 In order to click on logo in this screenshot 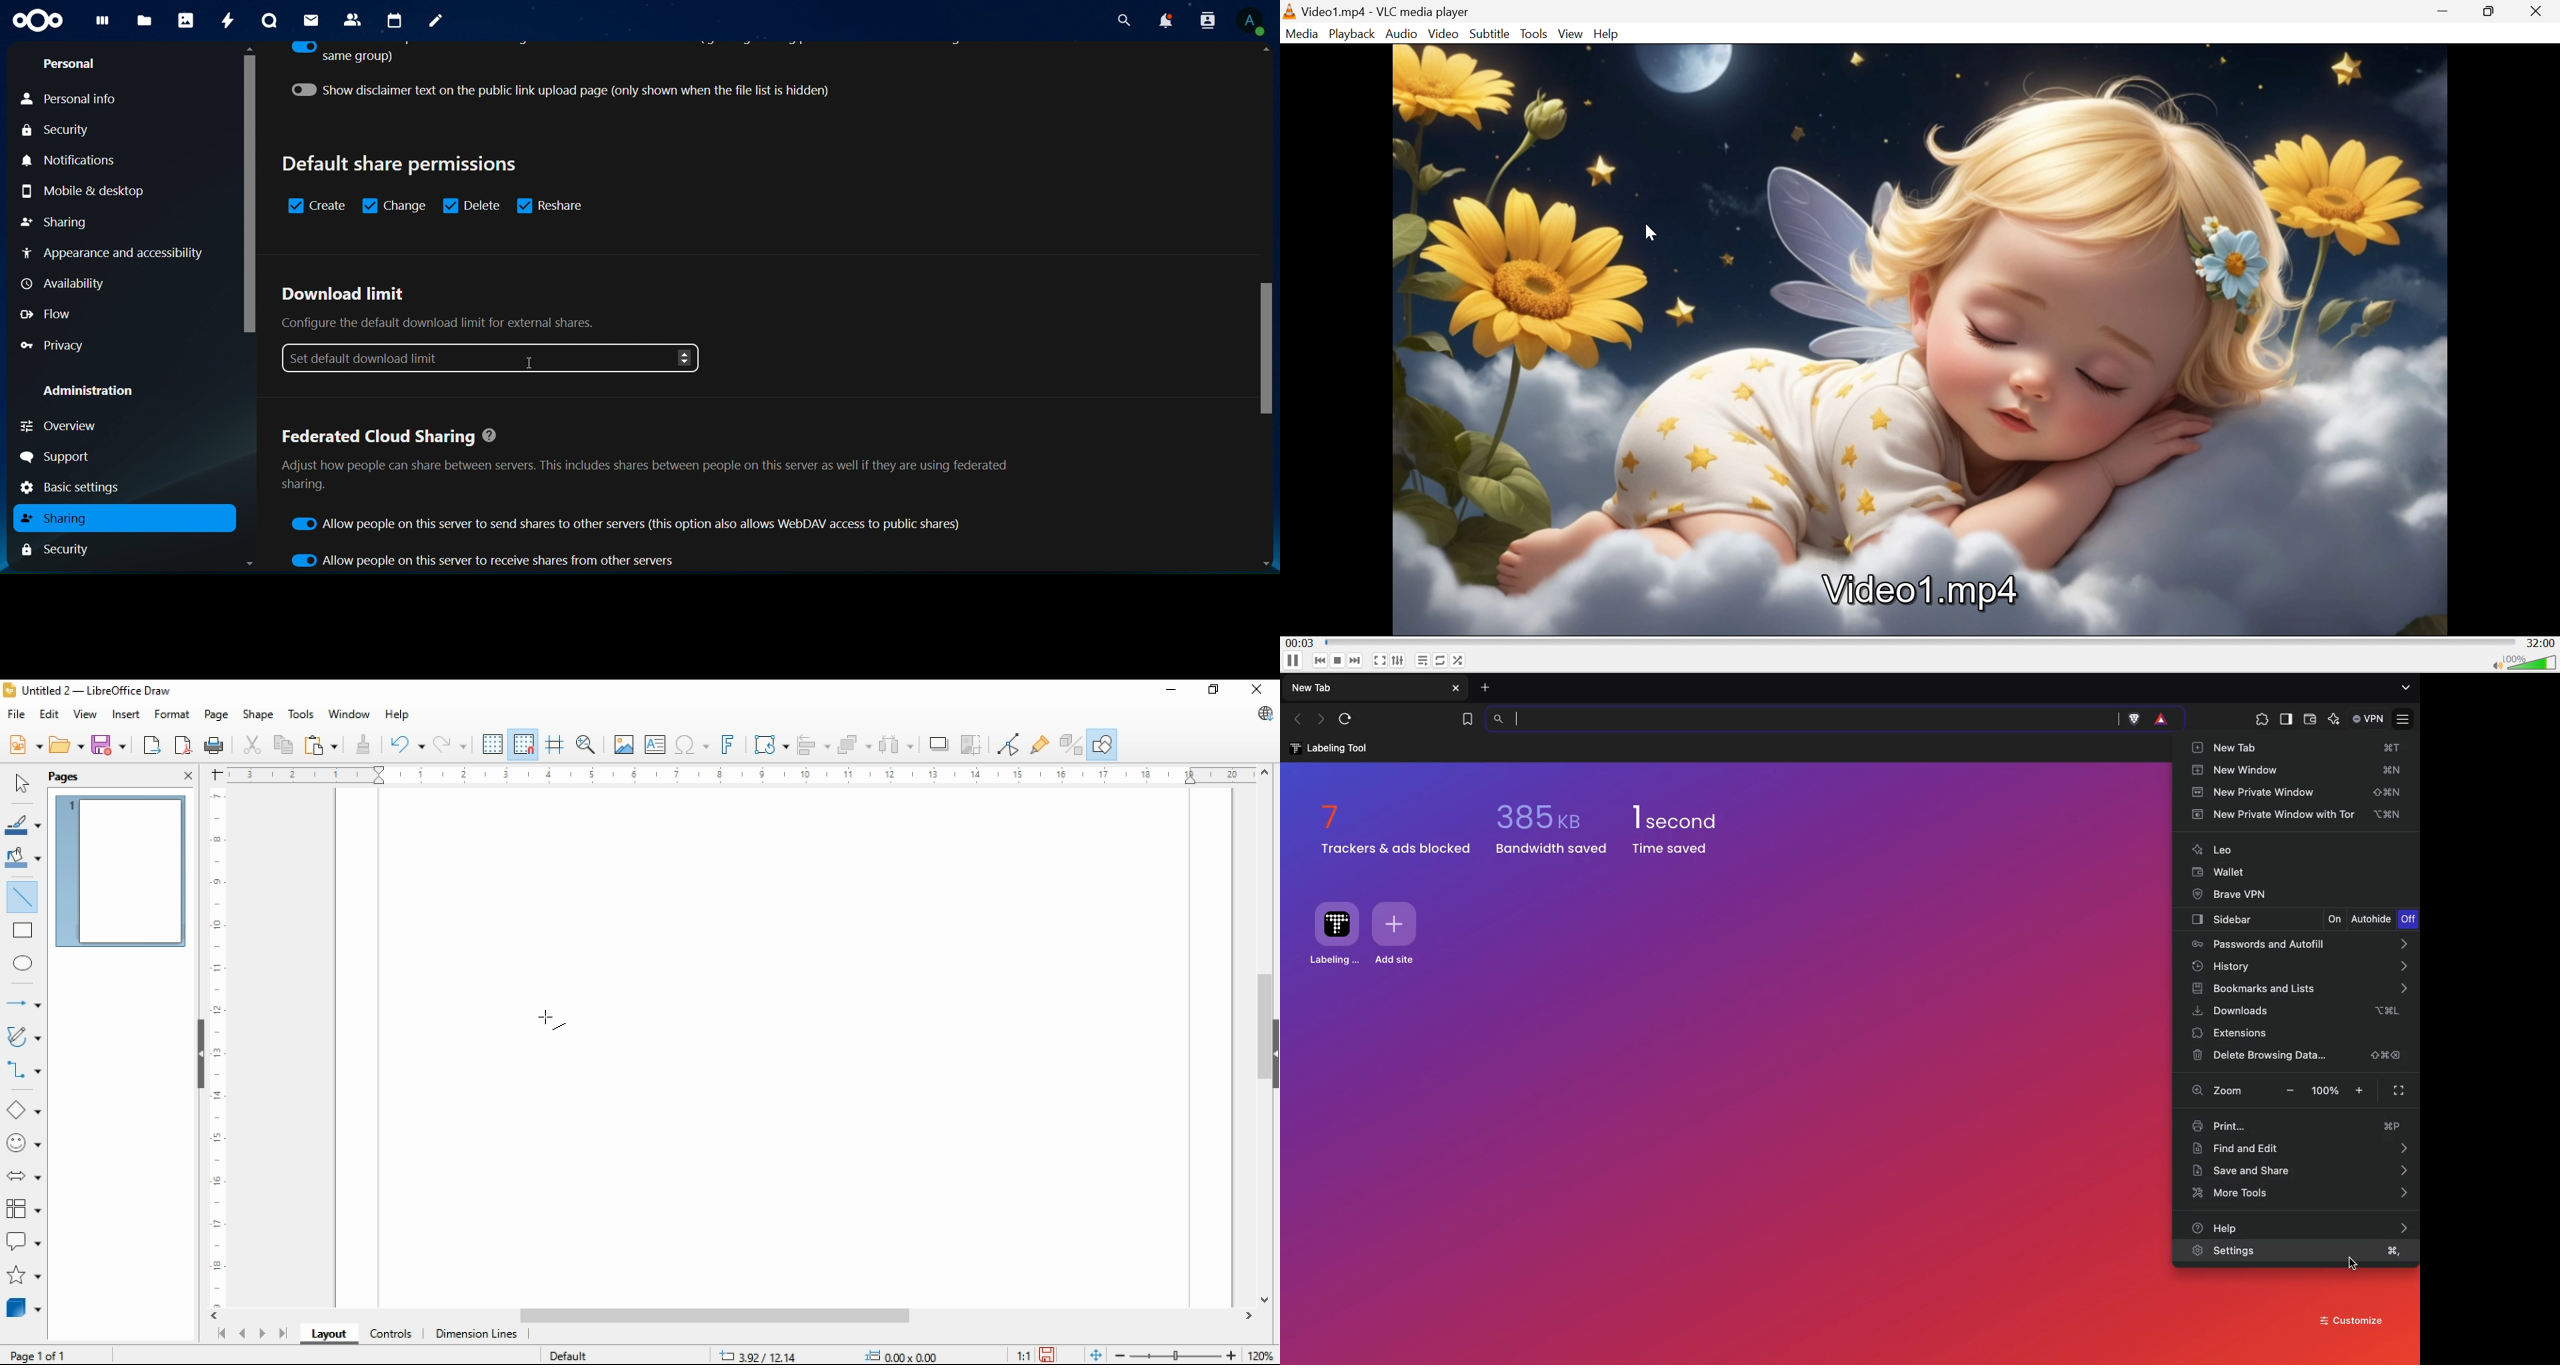, I will do `click(1291, 12)`.